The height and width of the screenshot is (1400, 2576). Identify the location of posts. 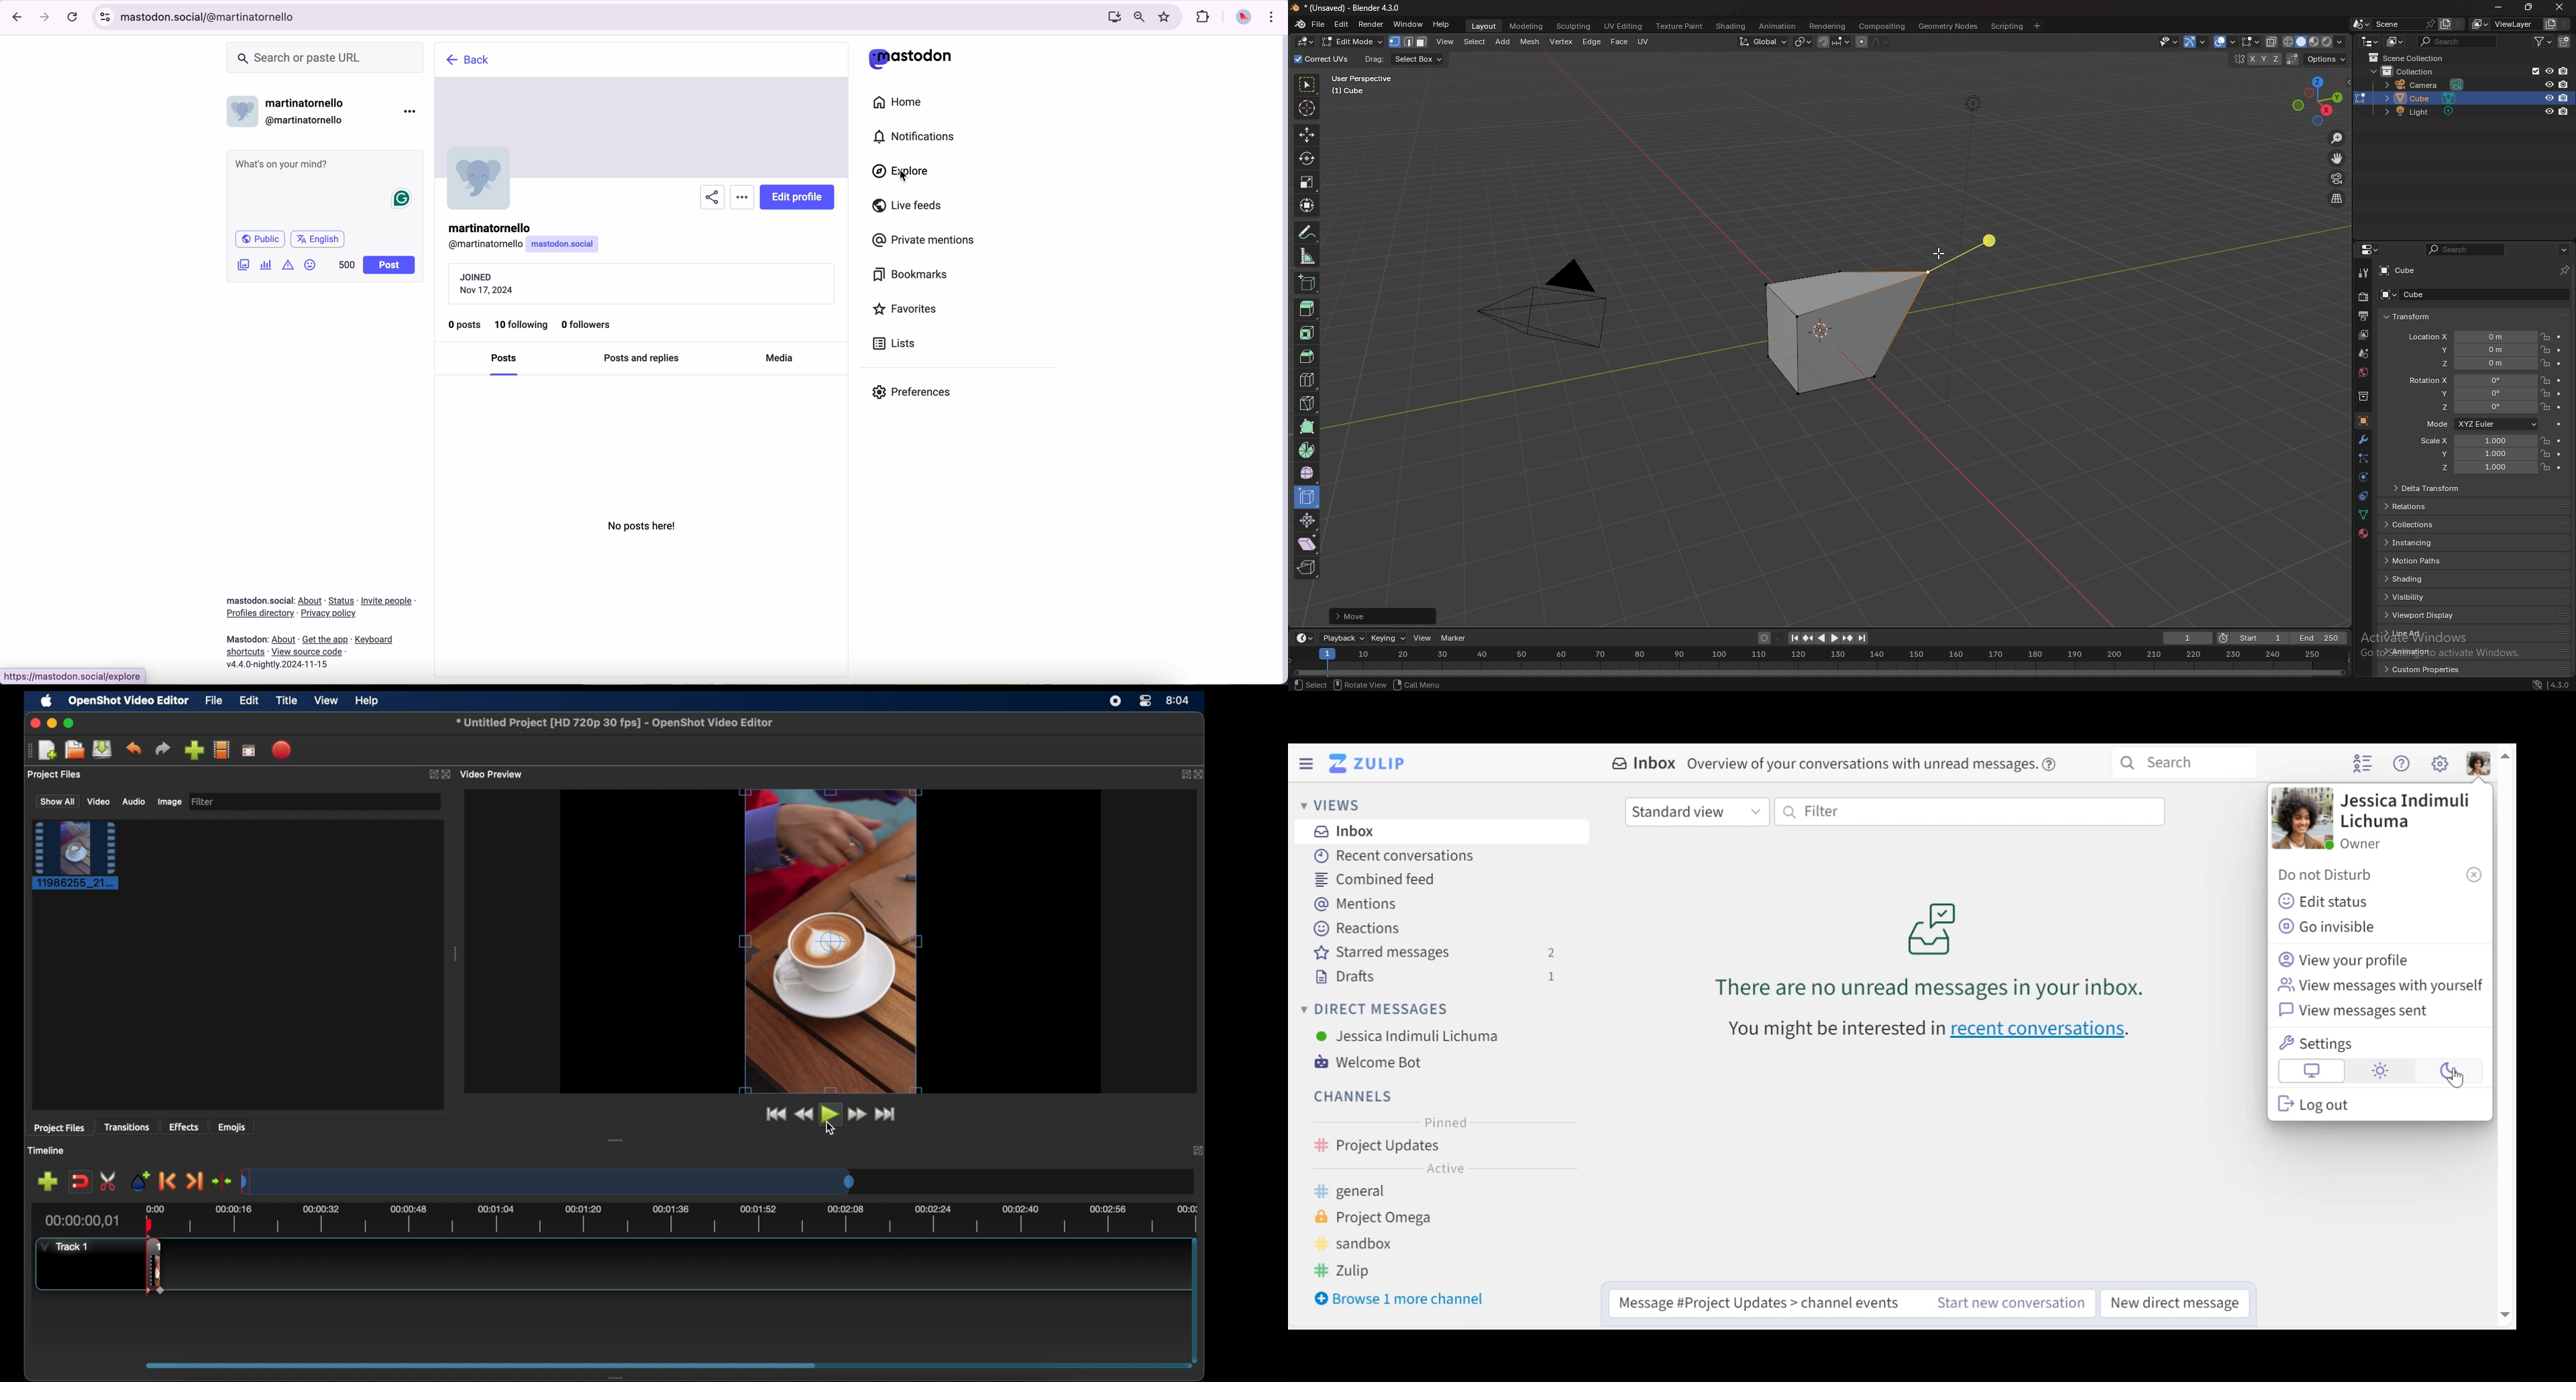
(500, 362).